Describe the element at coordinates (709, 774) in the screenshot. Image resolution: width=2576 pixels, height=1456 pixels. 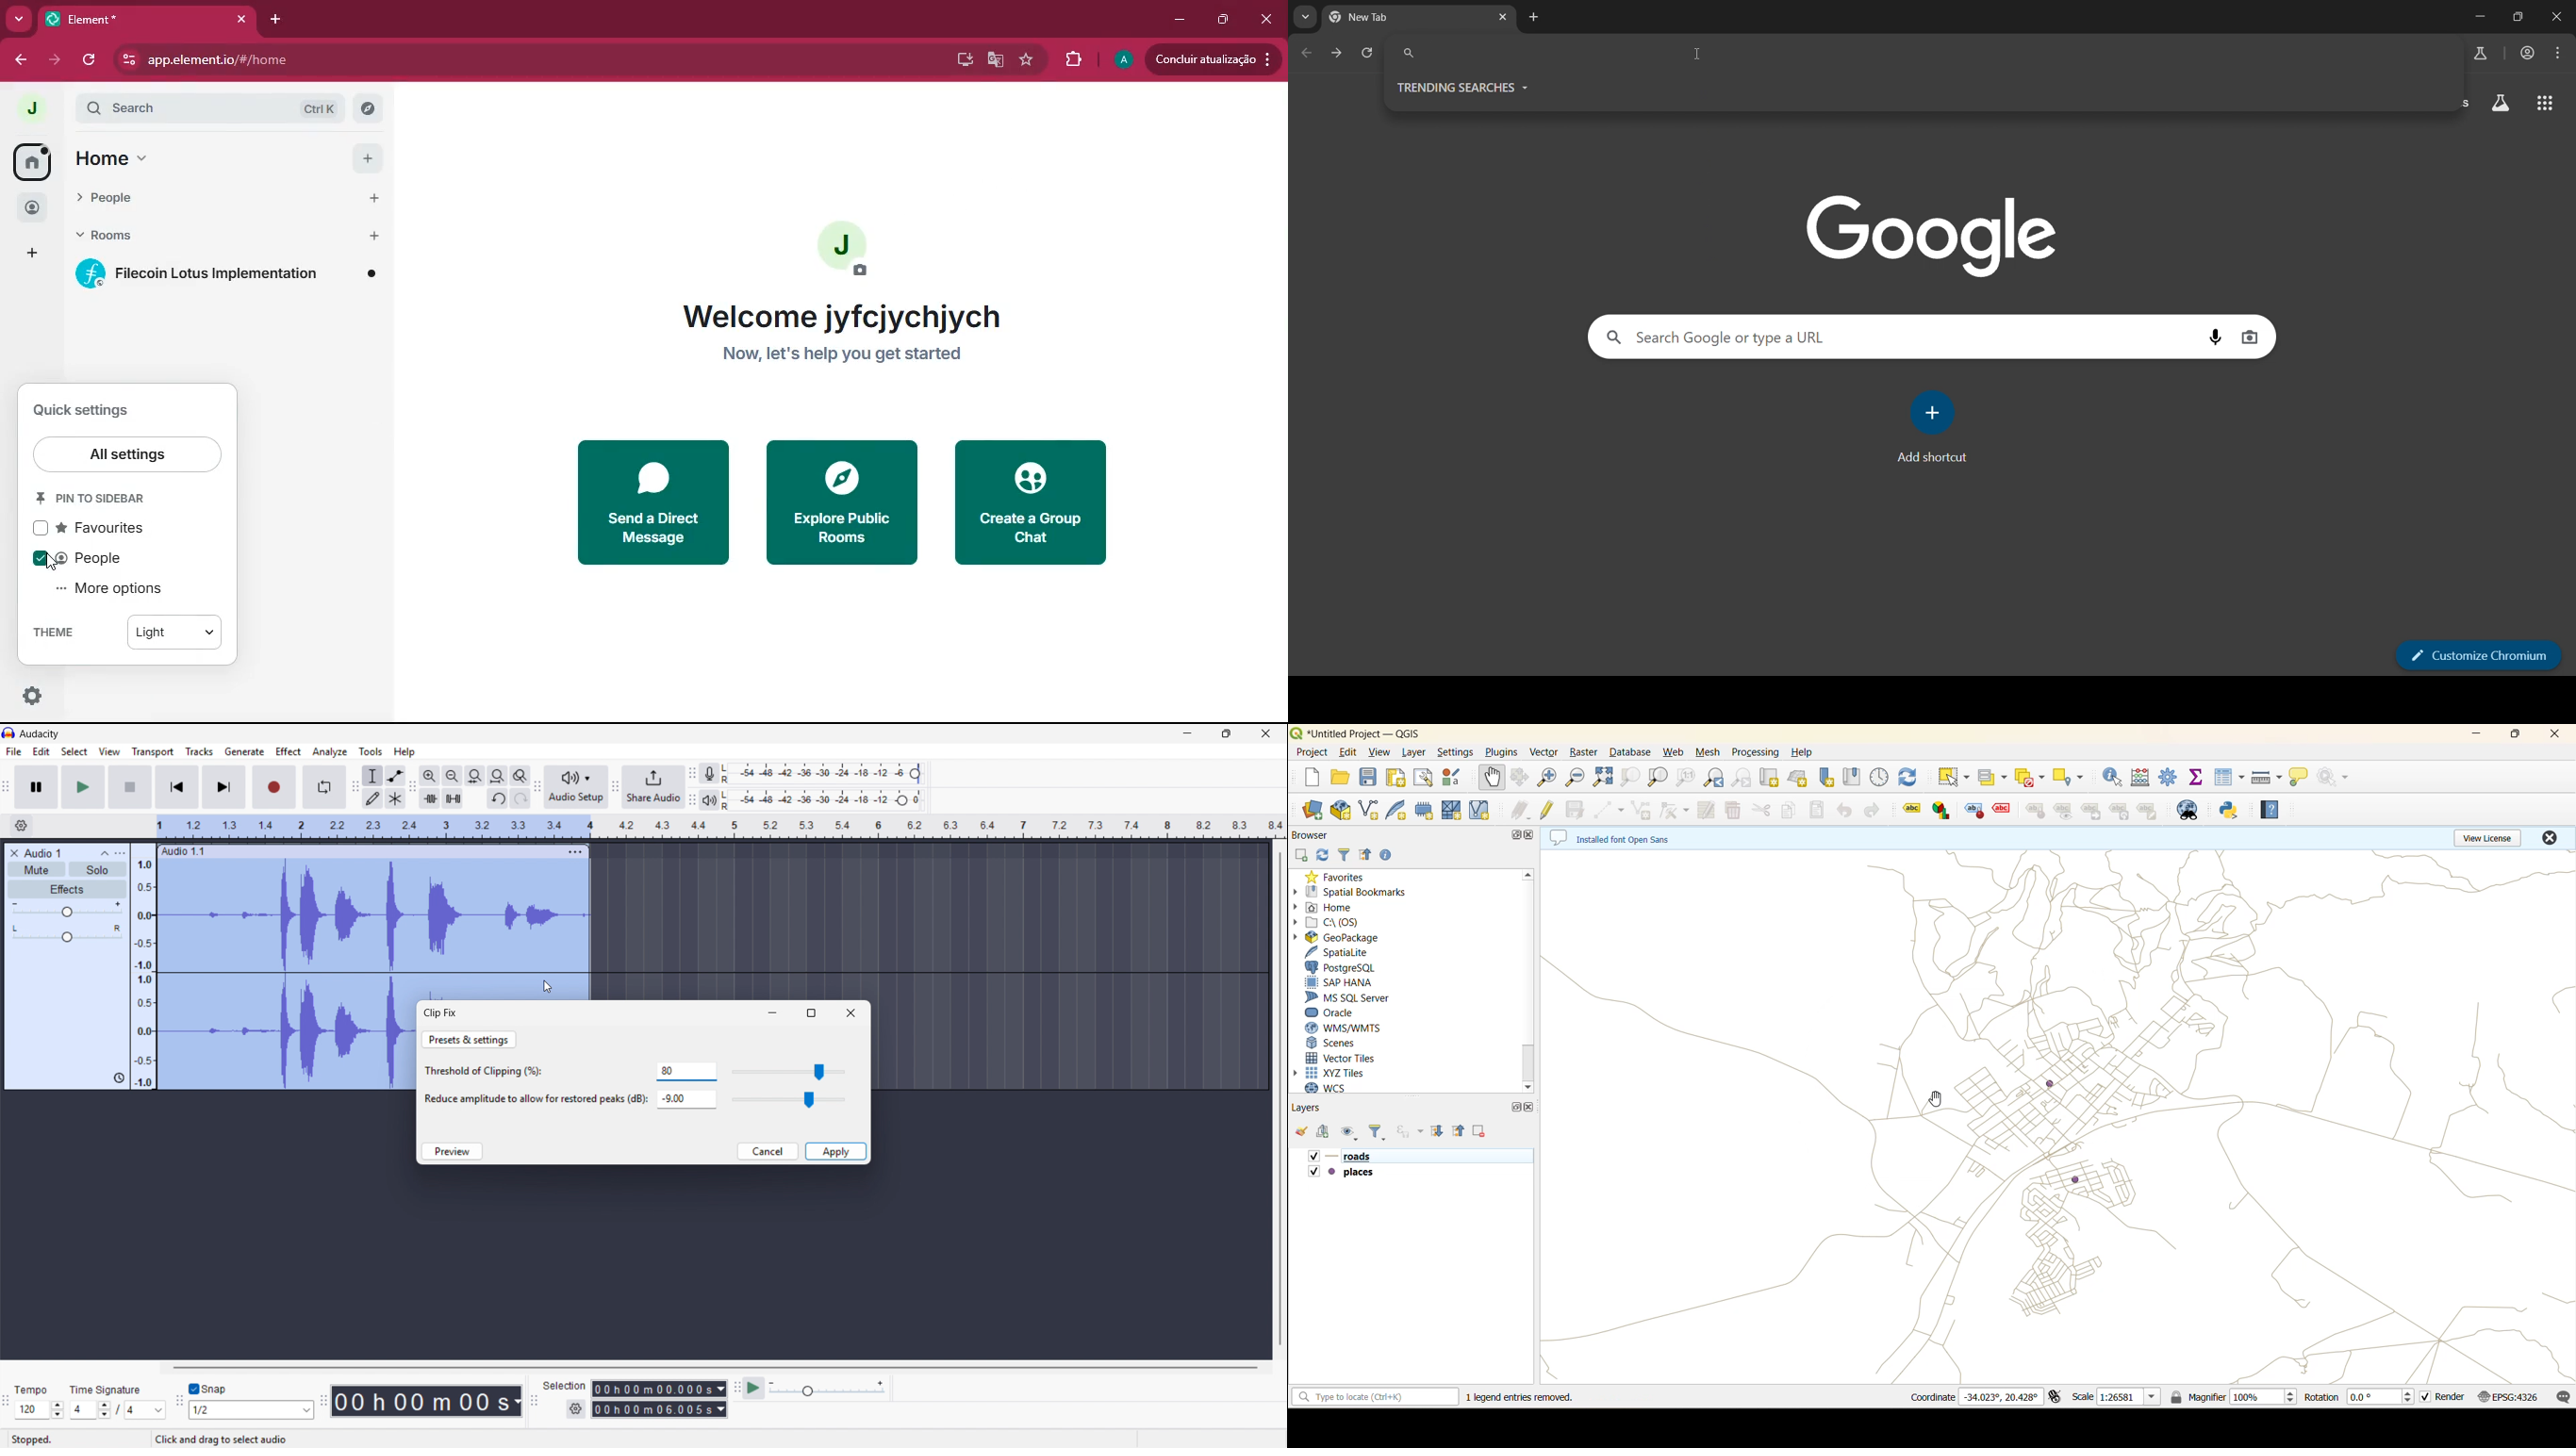
I see `Recording metre` at that location.